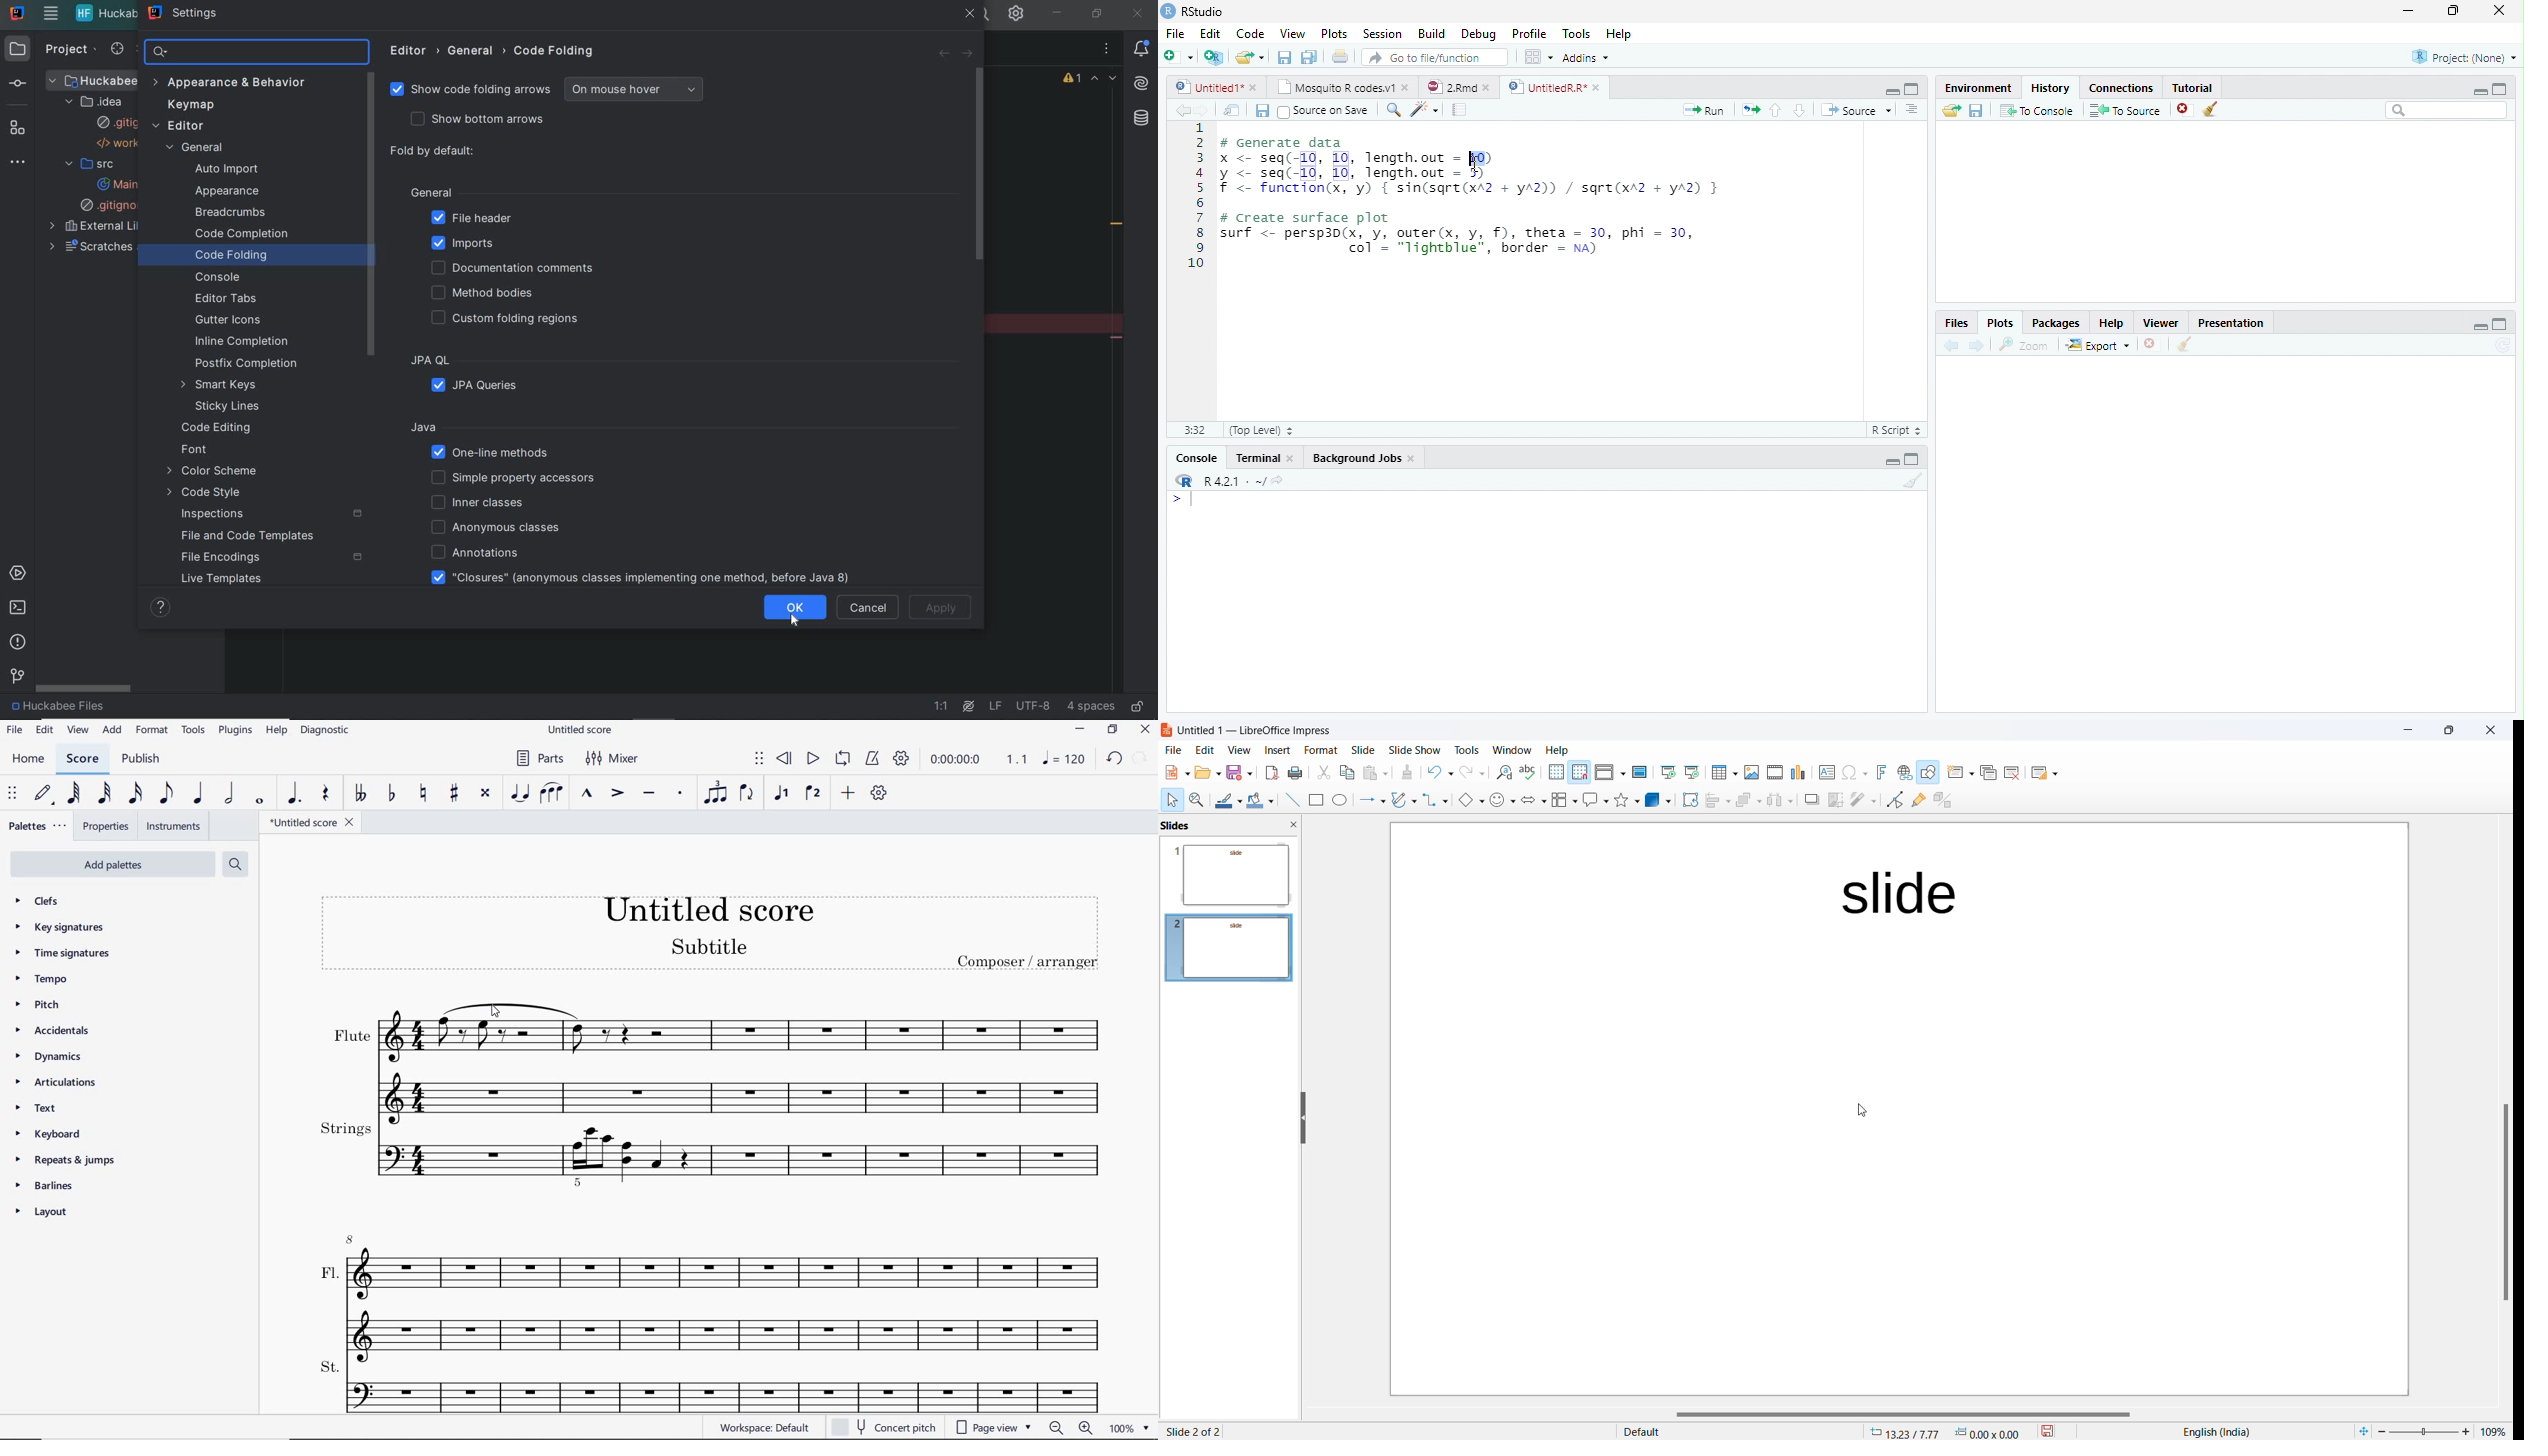 This screenshot has height=1456, width=2548. Describe the element at coordinates (2047, 1432) in the screenshot. I see `save` at that location.